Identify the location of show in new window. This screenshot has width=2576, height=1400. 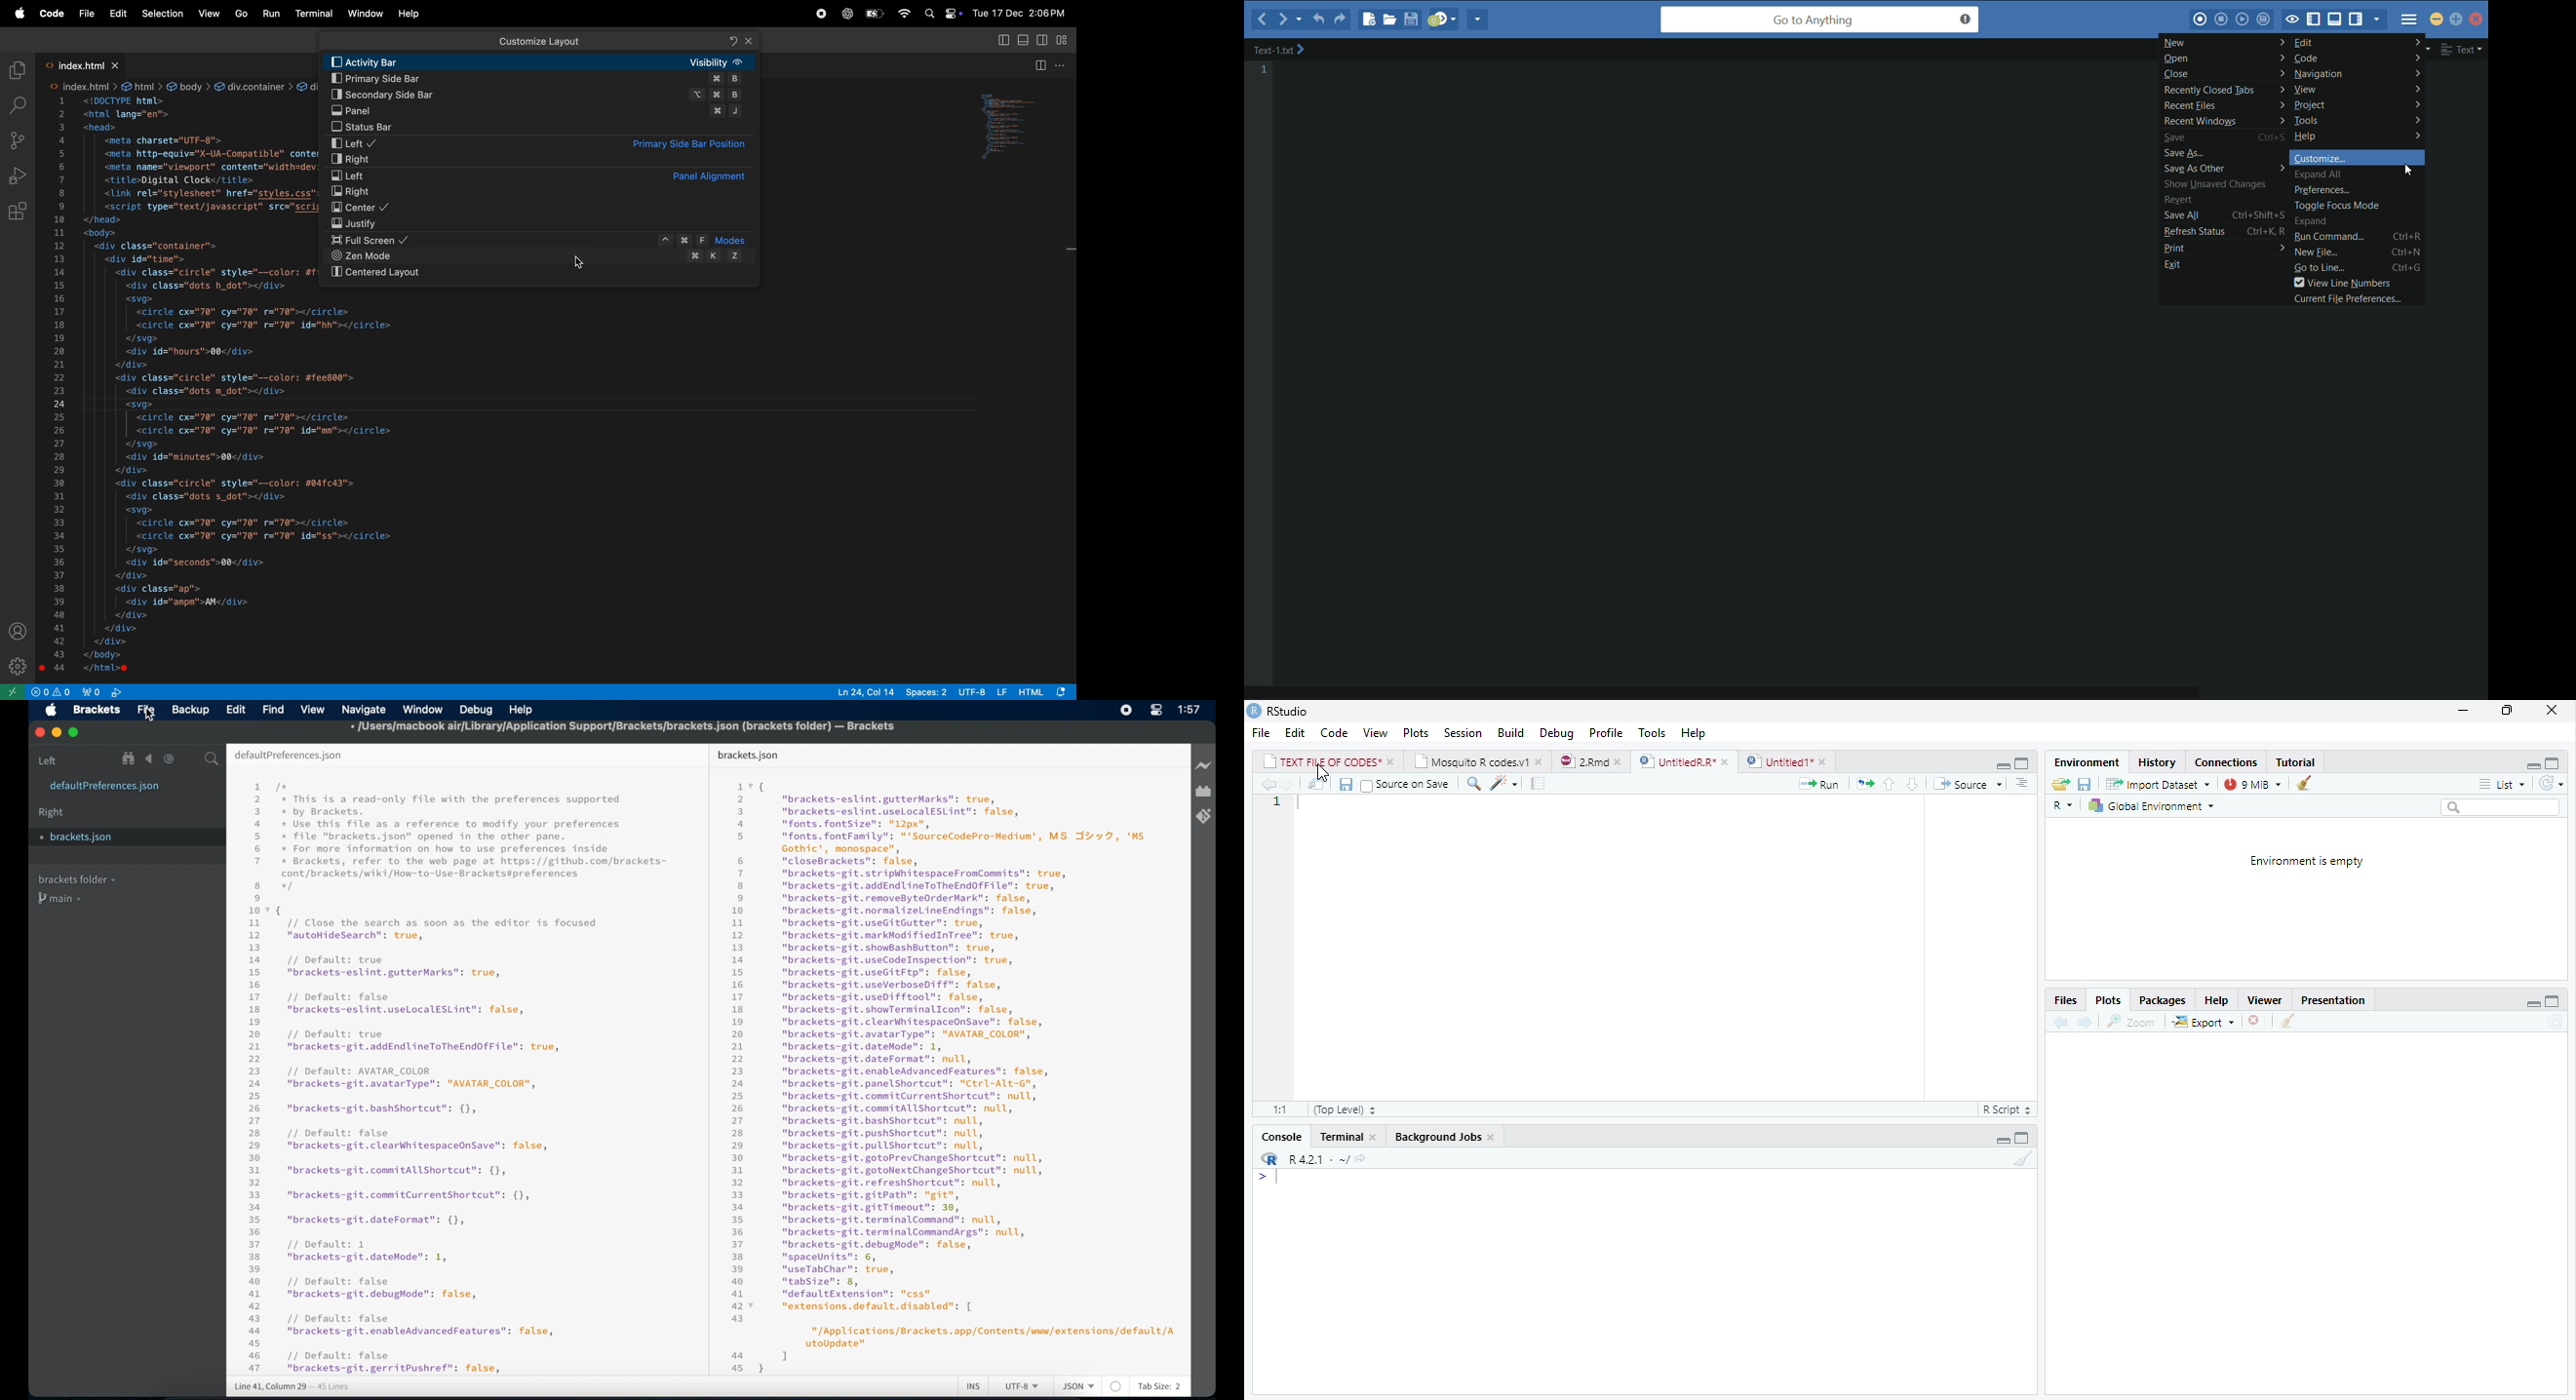
(1317, 786).